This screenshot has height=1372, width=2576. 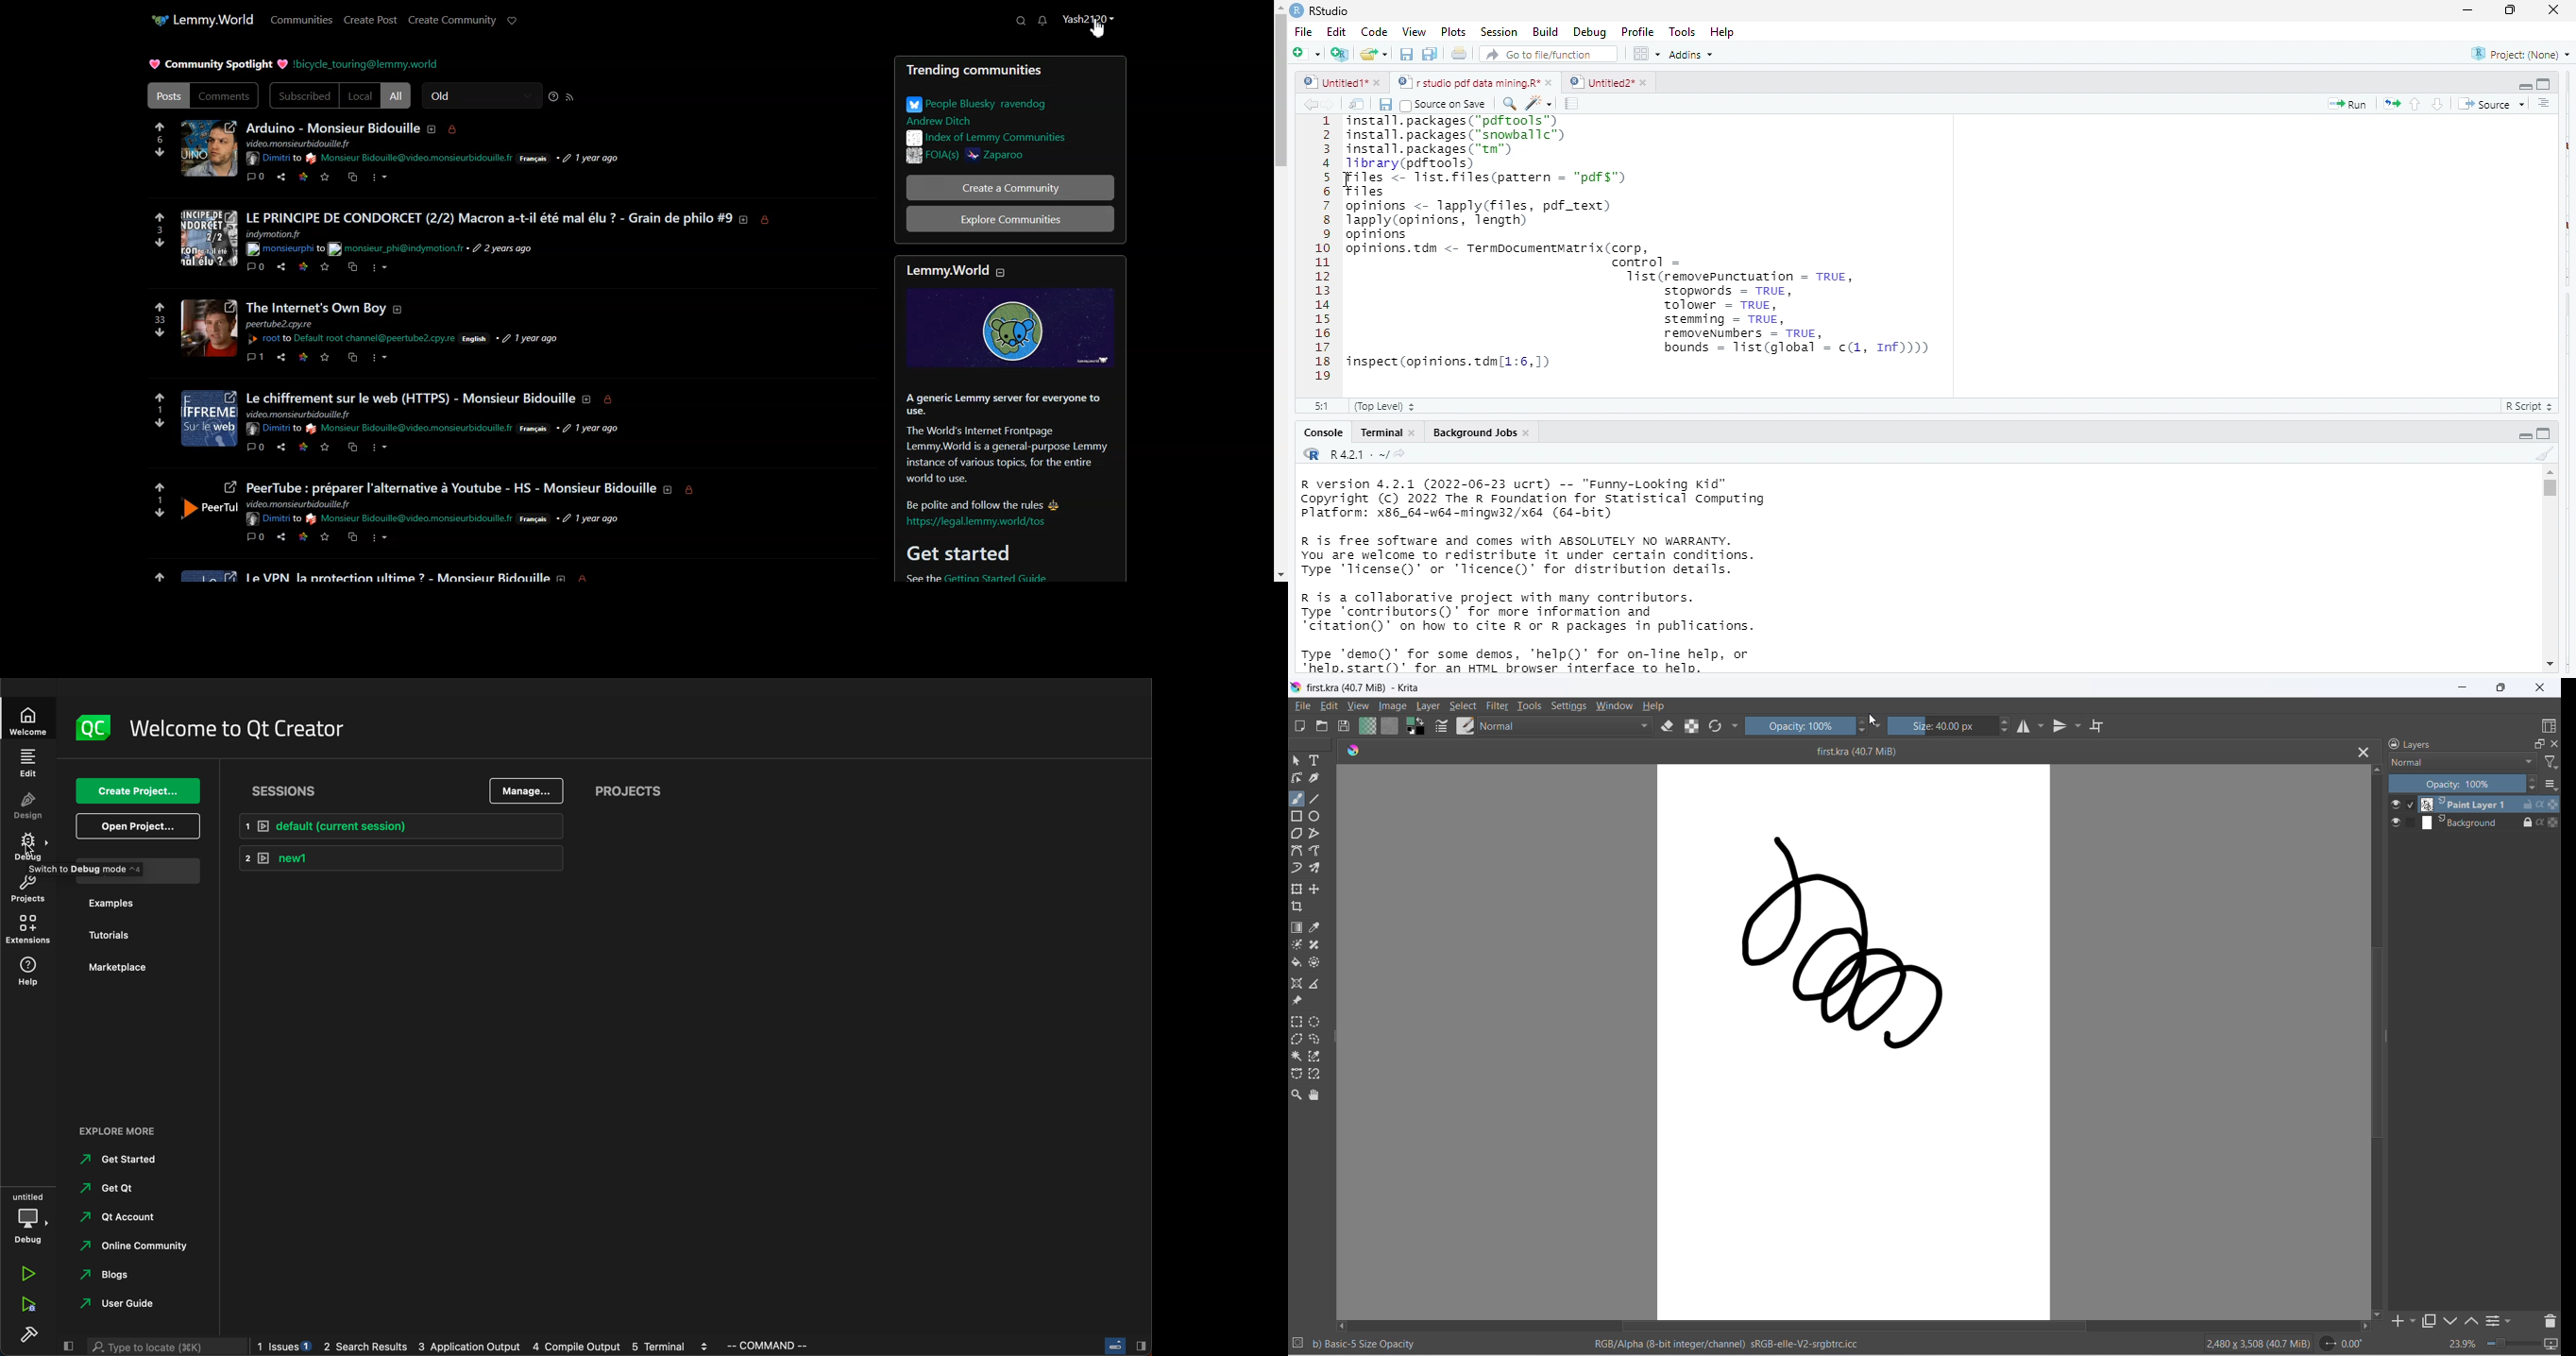 What do you see at coordinates (1323, 250) in the screenshot?
I see `123a5E78910111213141516171819` at bounding box center [1323, 250].